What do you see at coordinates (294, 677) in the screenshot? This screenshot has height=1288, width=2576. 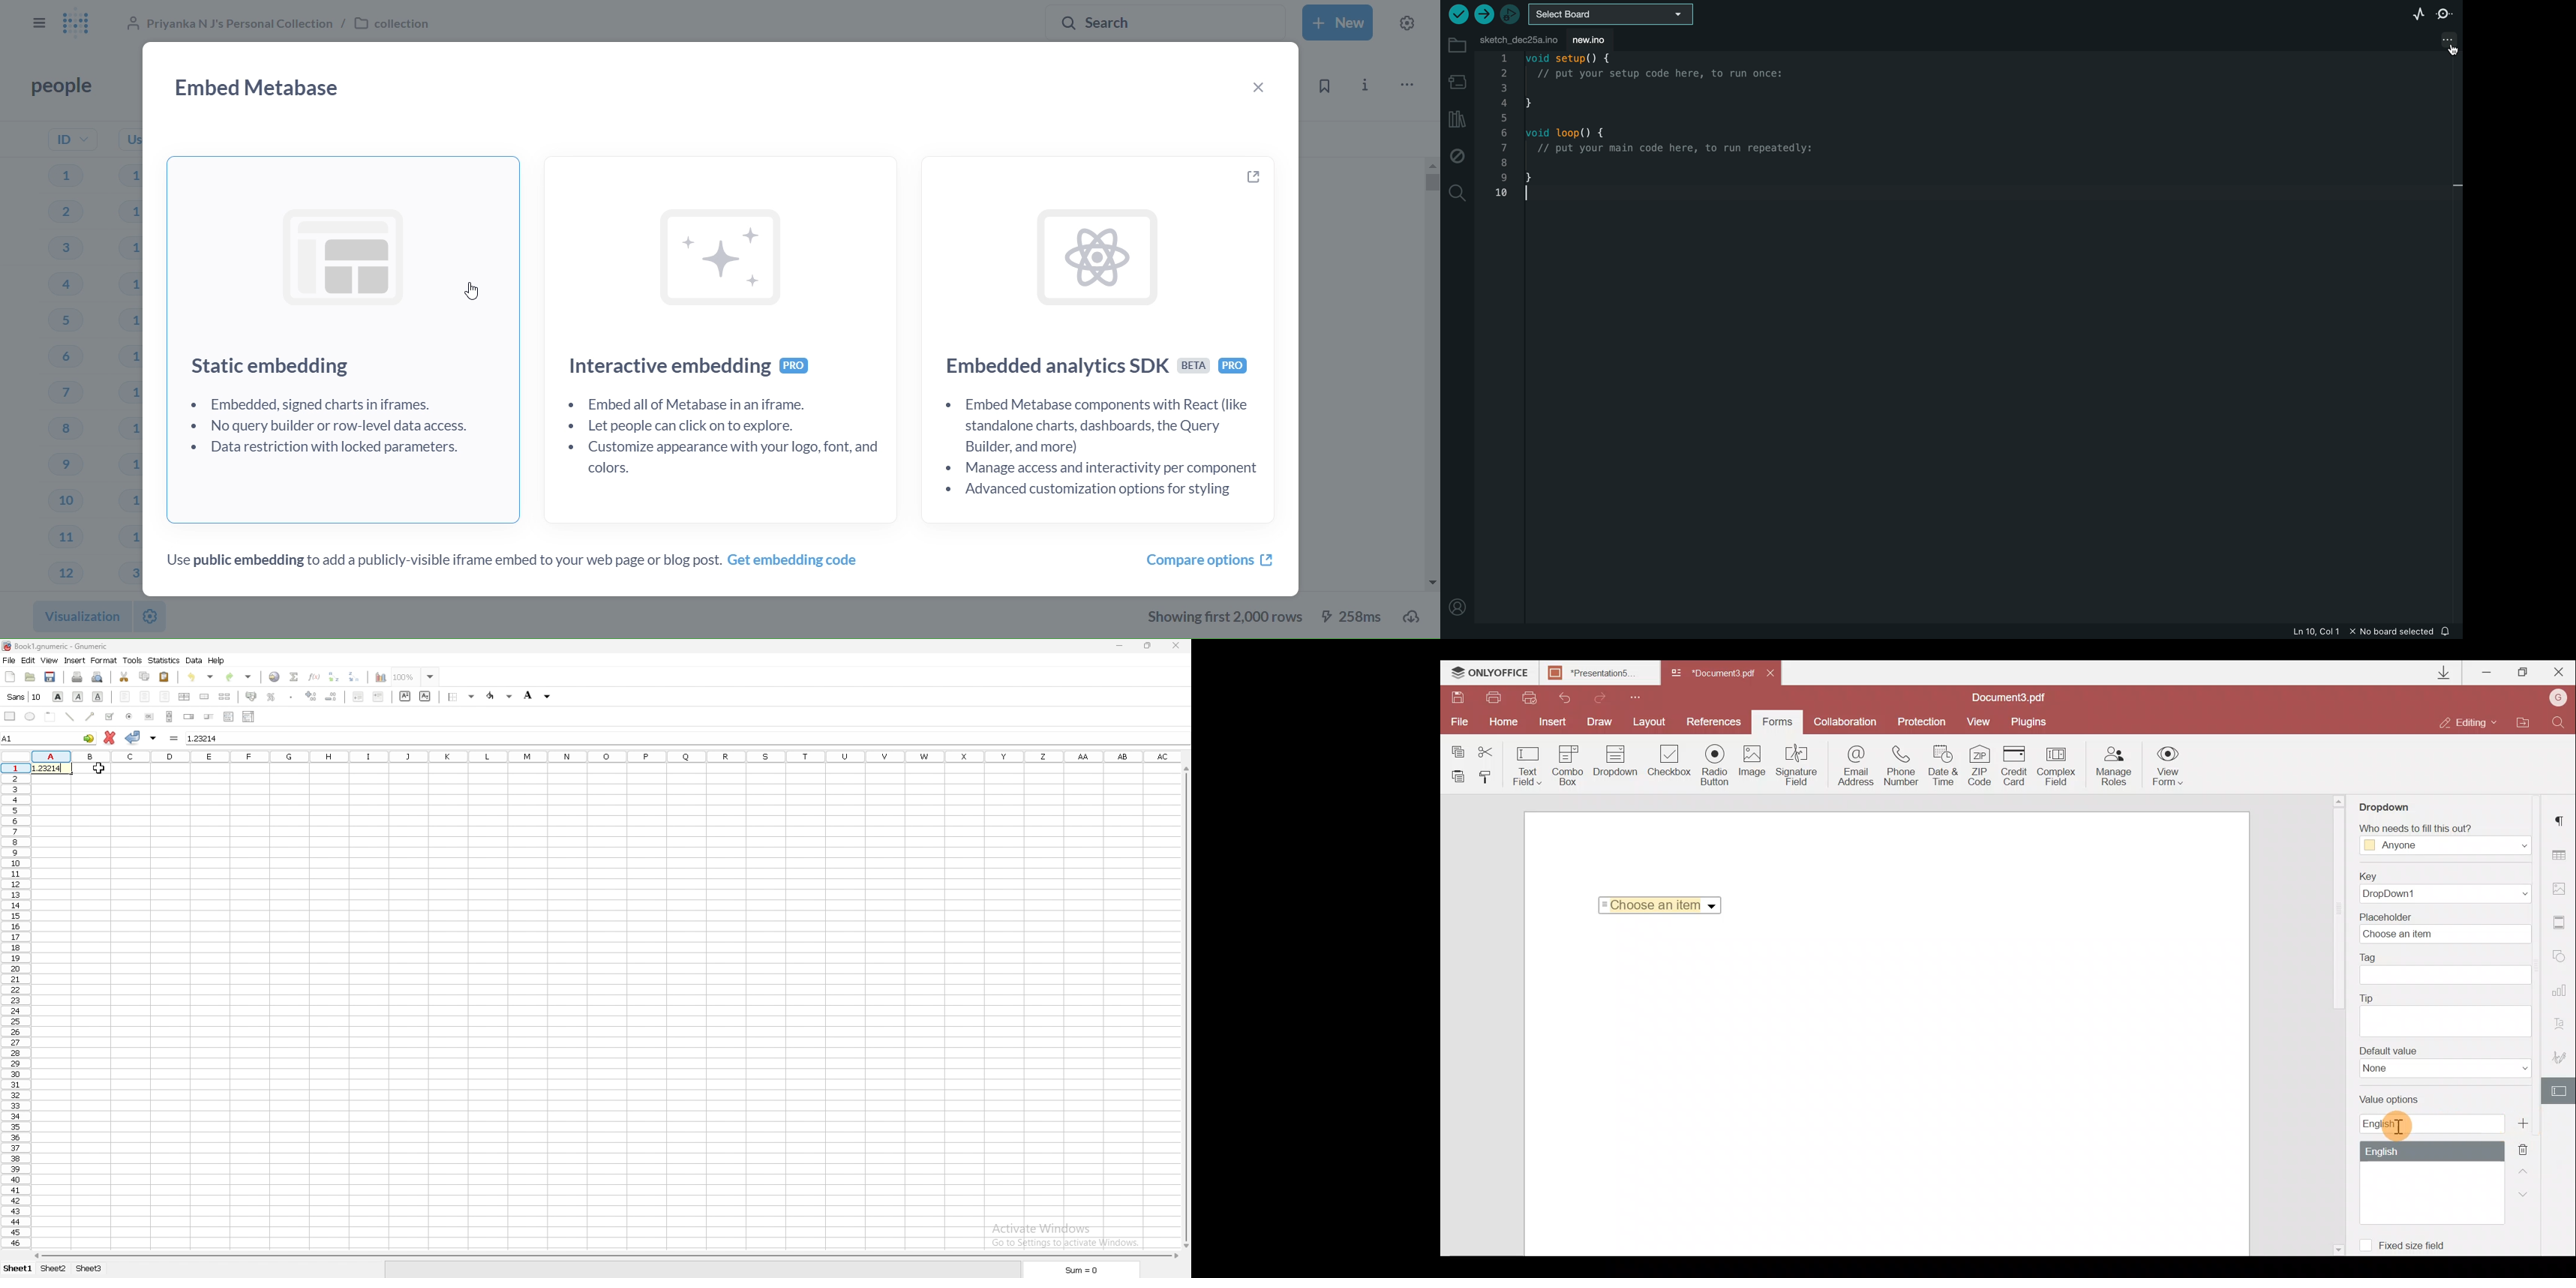 I see `summation` at bounding box center [294, 677].